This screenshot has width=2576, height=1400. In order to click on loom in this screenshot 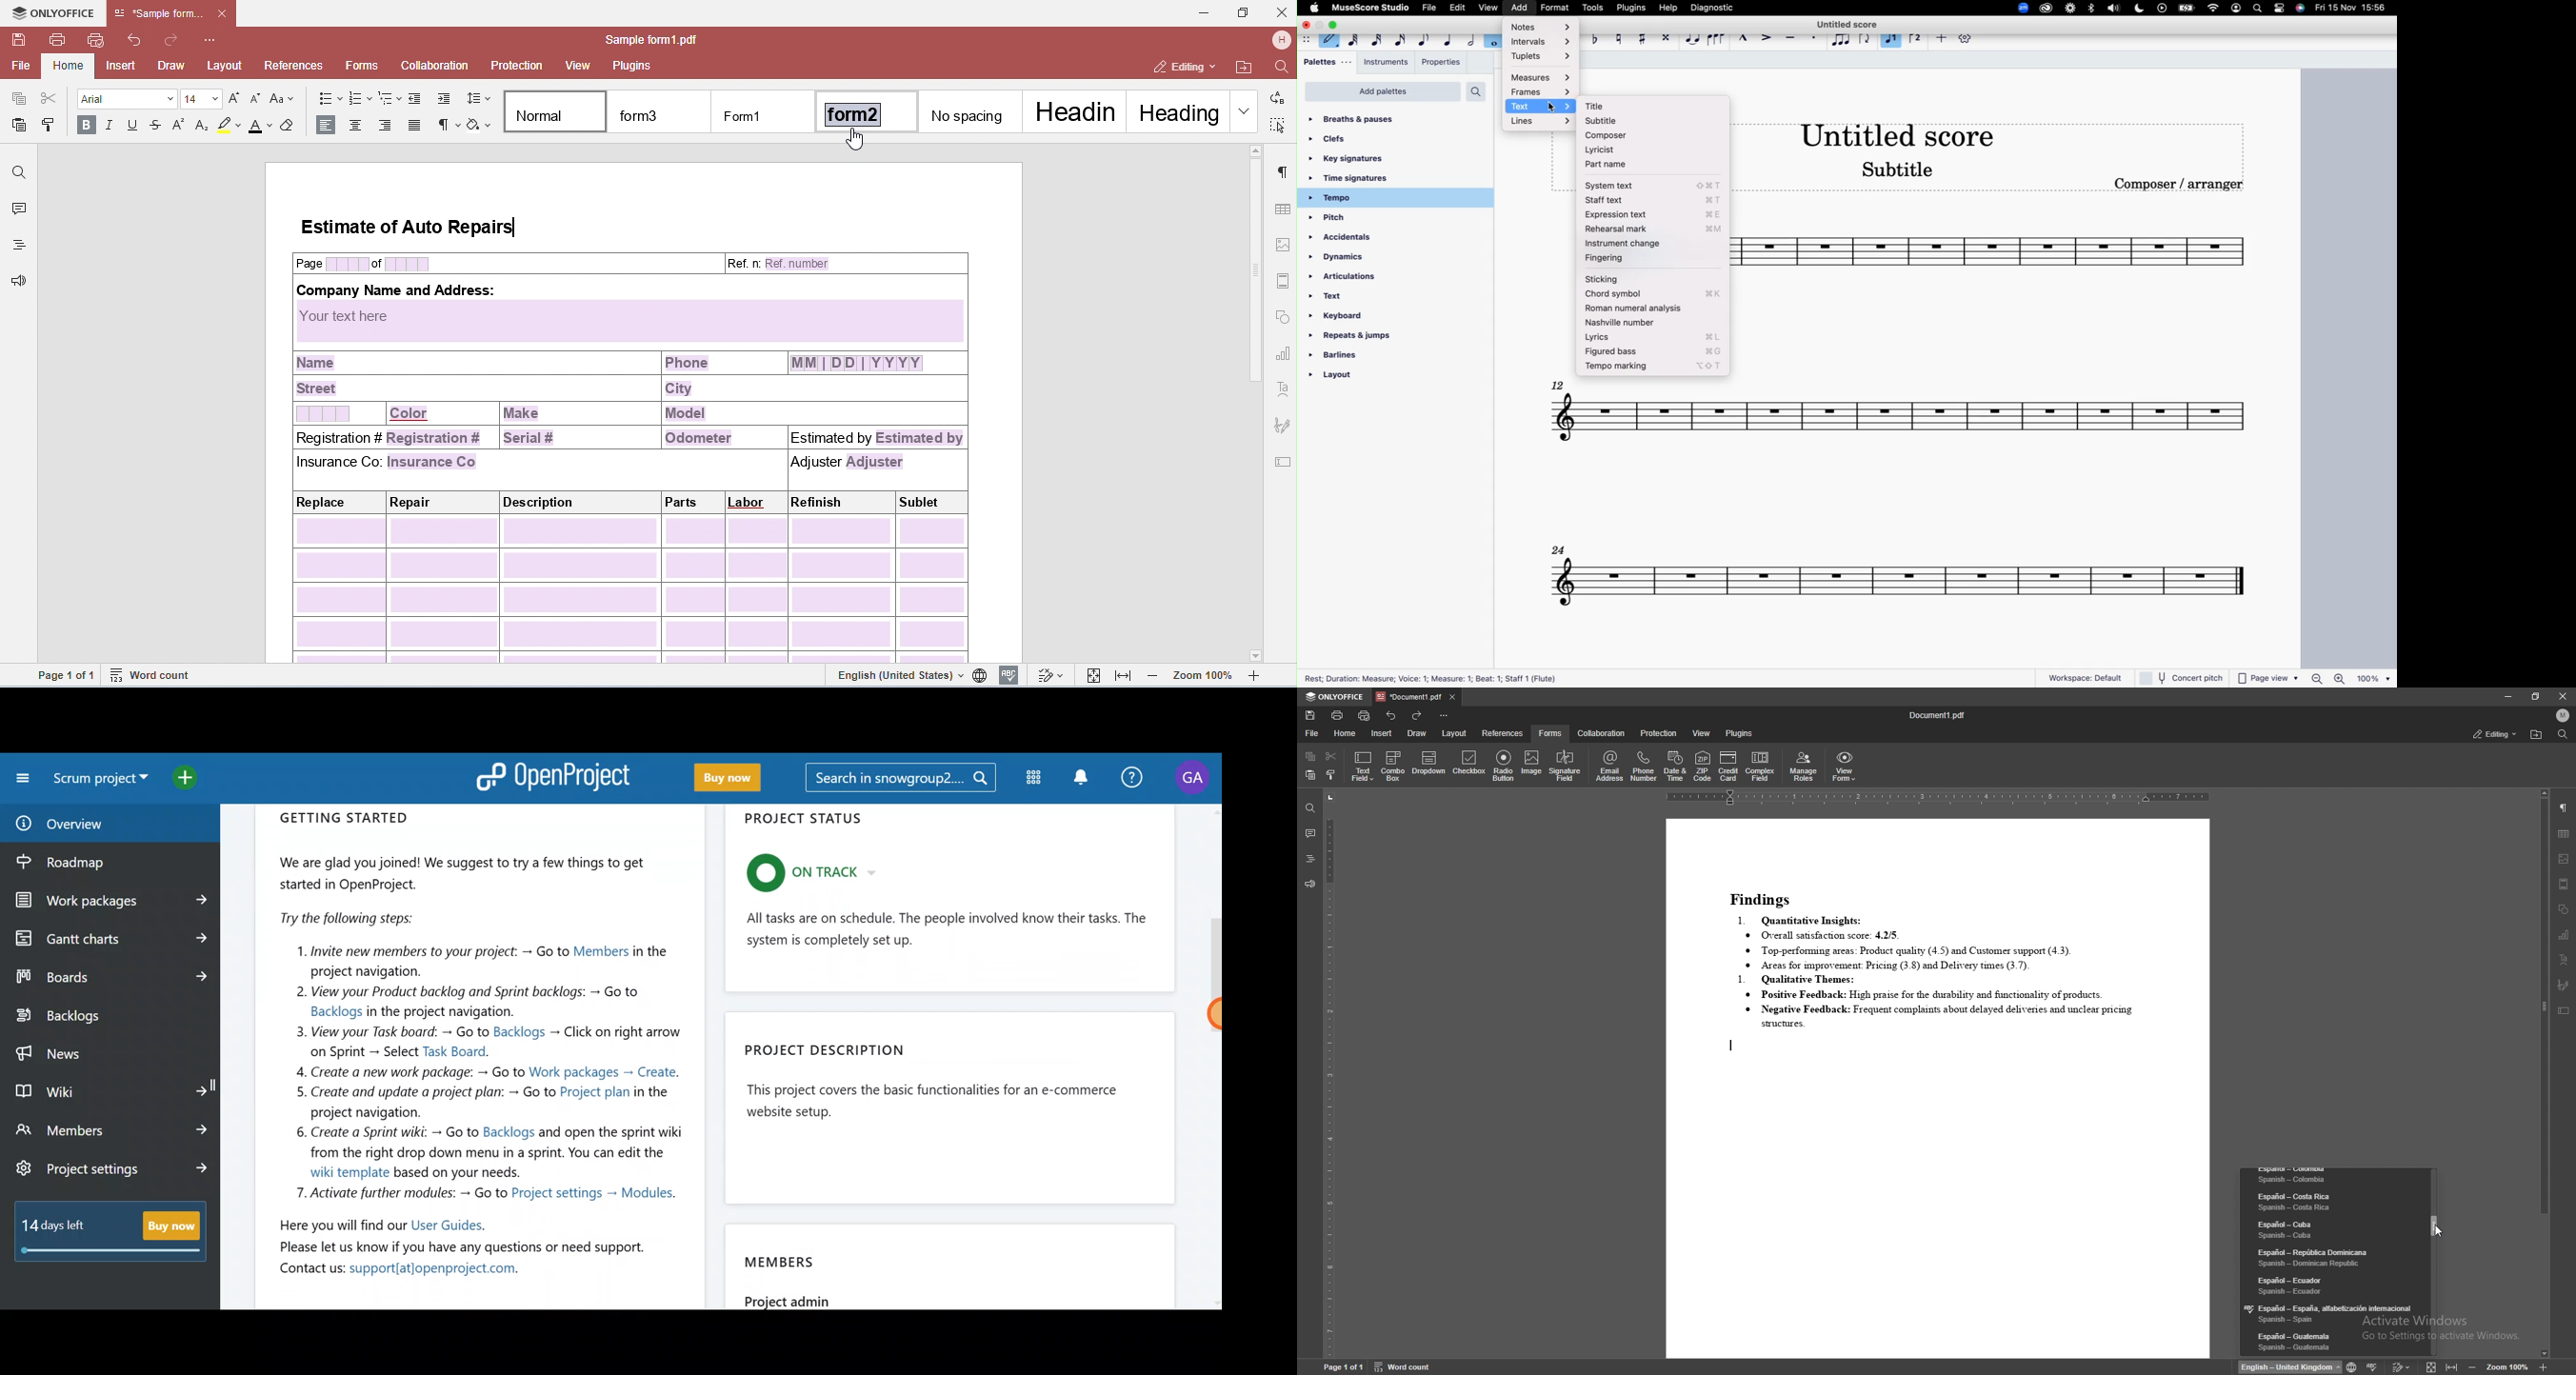, I will do `click(2068, 9)`.